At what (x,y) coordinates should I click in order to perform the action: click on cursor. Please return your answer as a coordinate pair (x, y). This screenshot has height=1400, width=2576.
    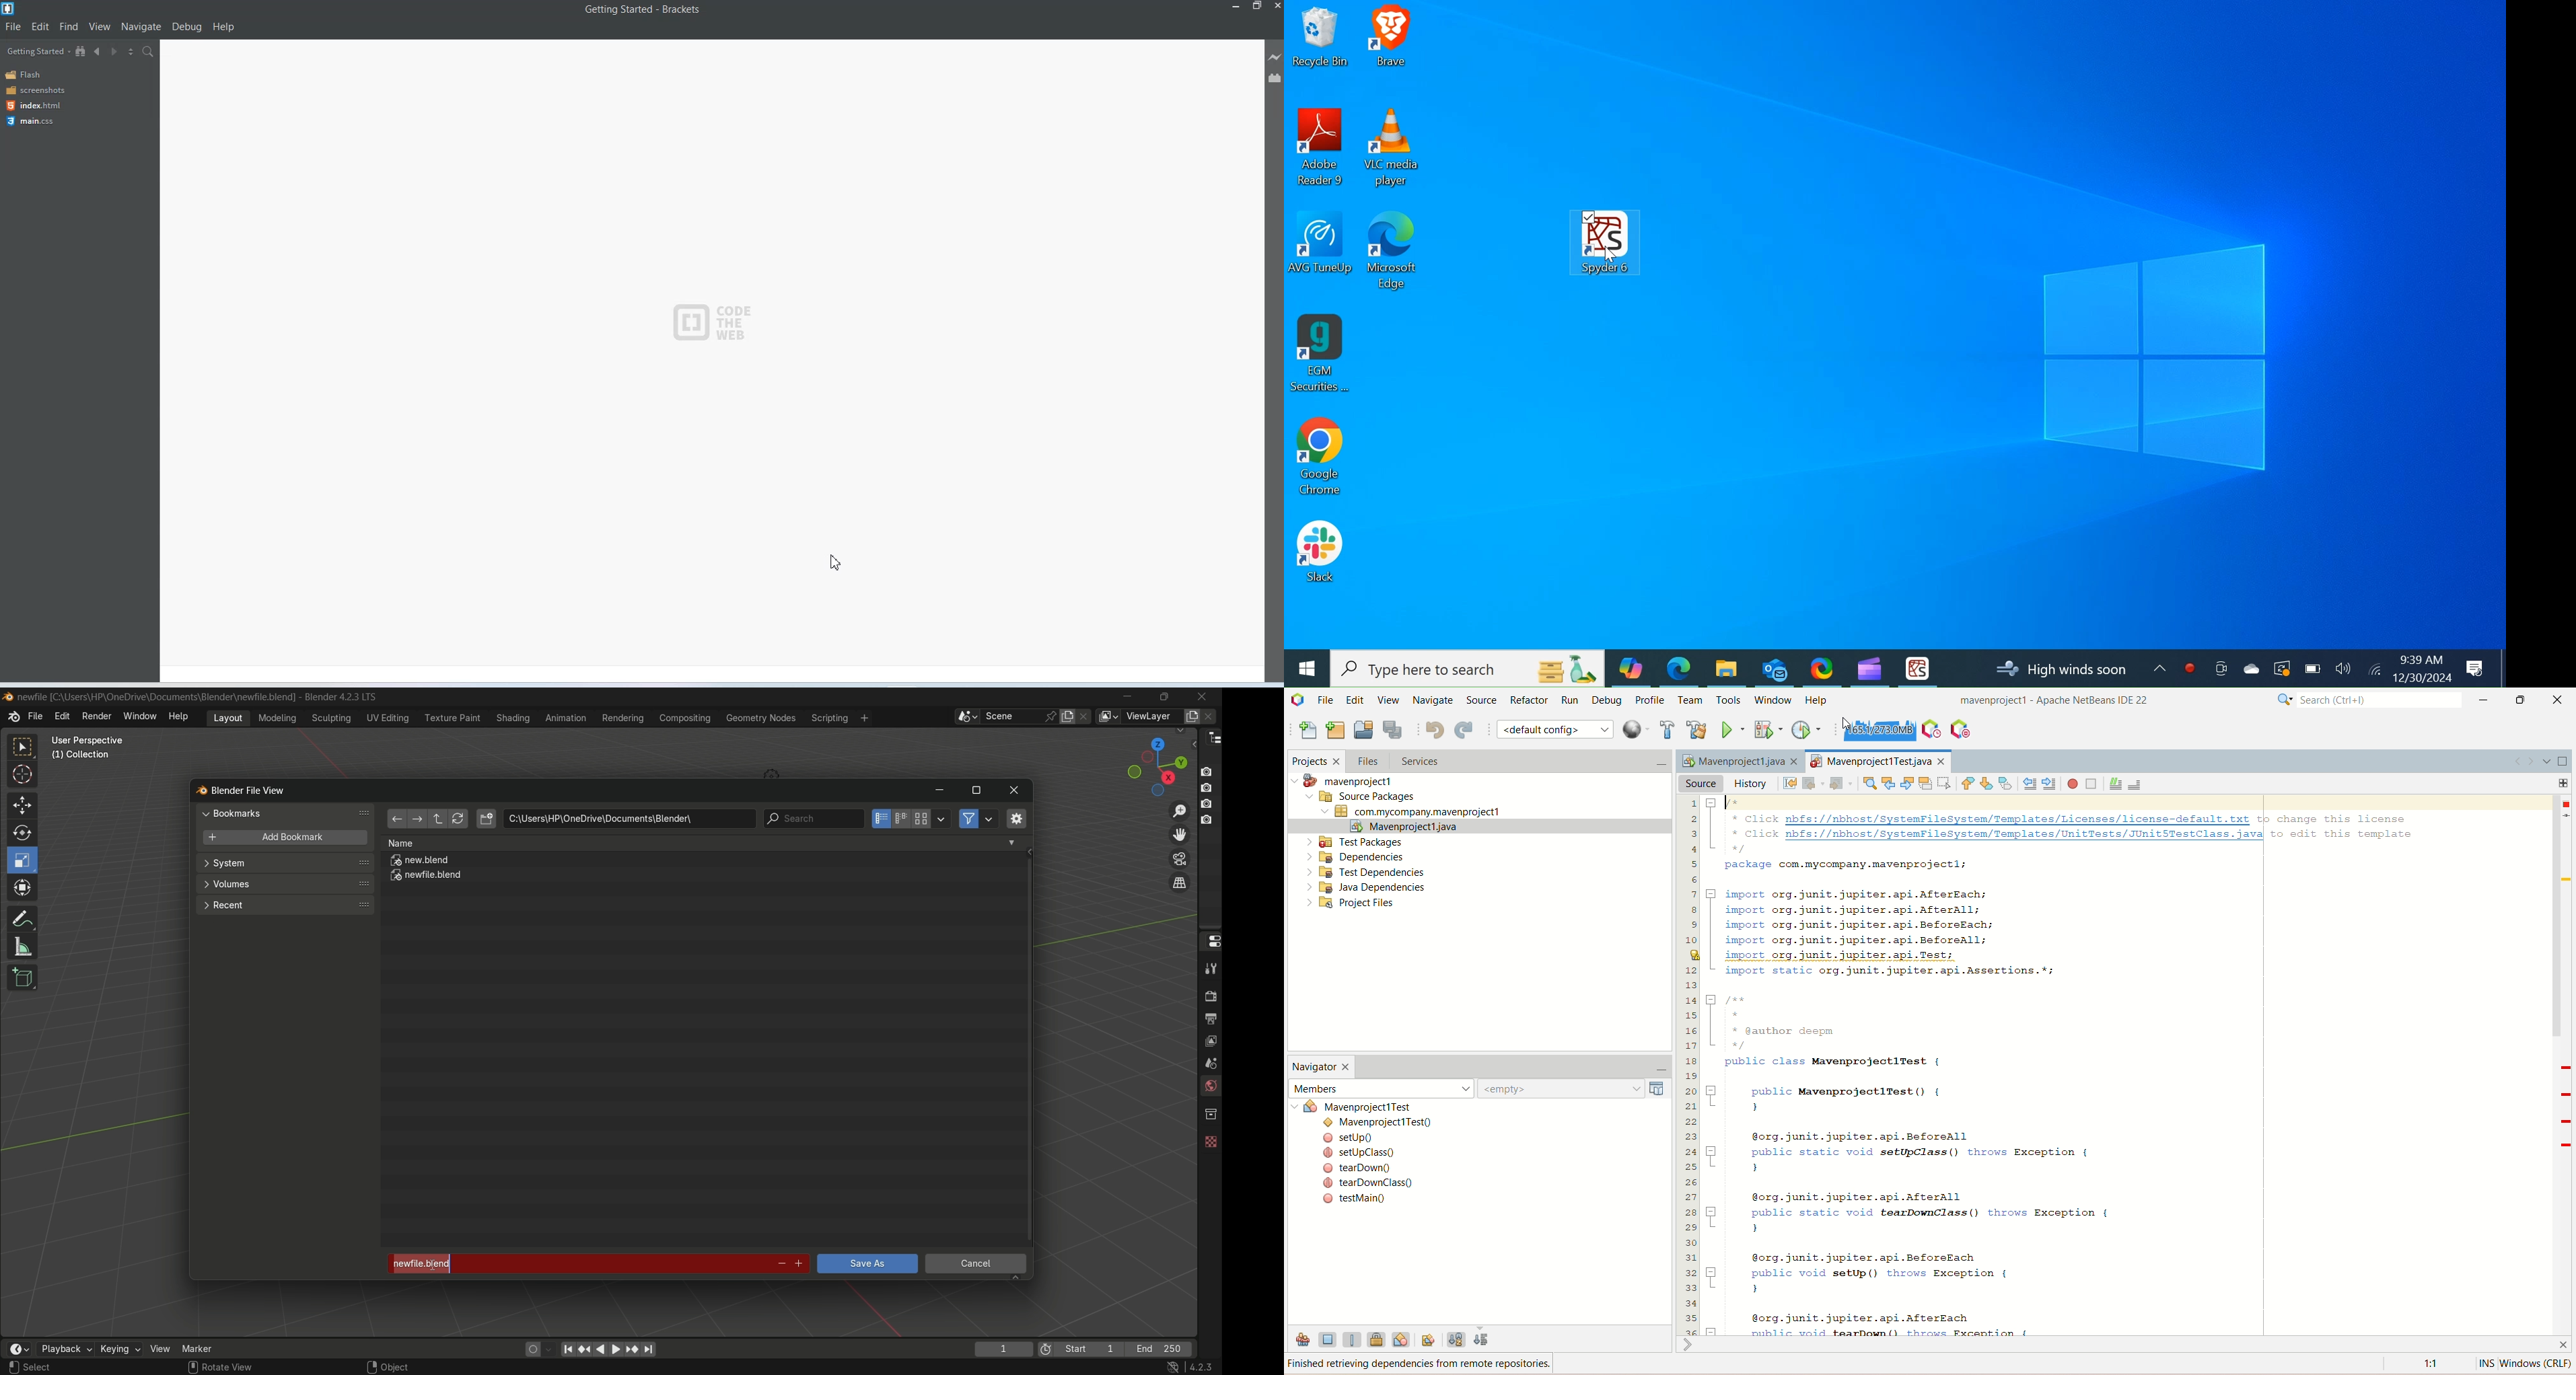
    Looking at the image, I should click on (23, 777).